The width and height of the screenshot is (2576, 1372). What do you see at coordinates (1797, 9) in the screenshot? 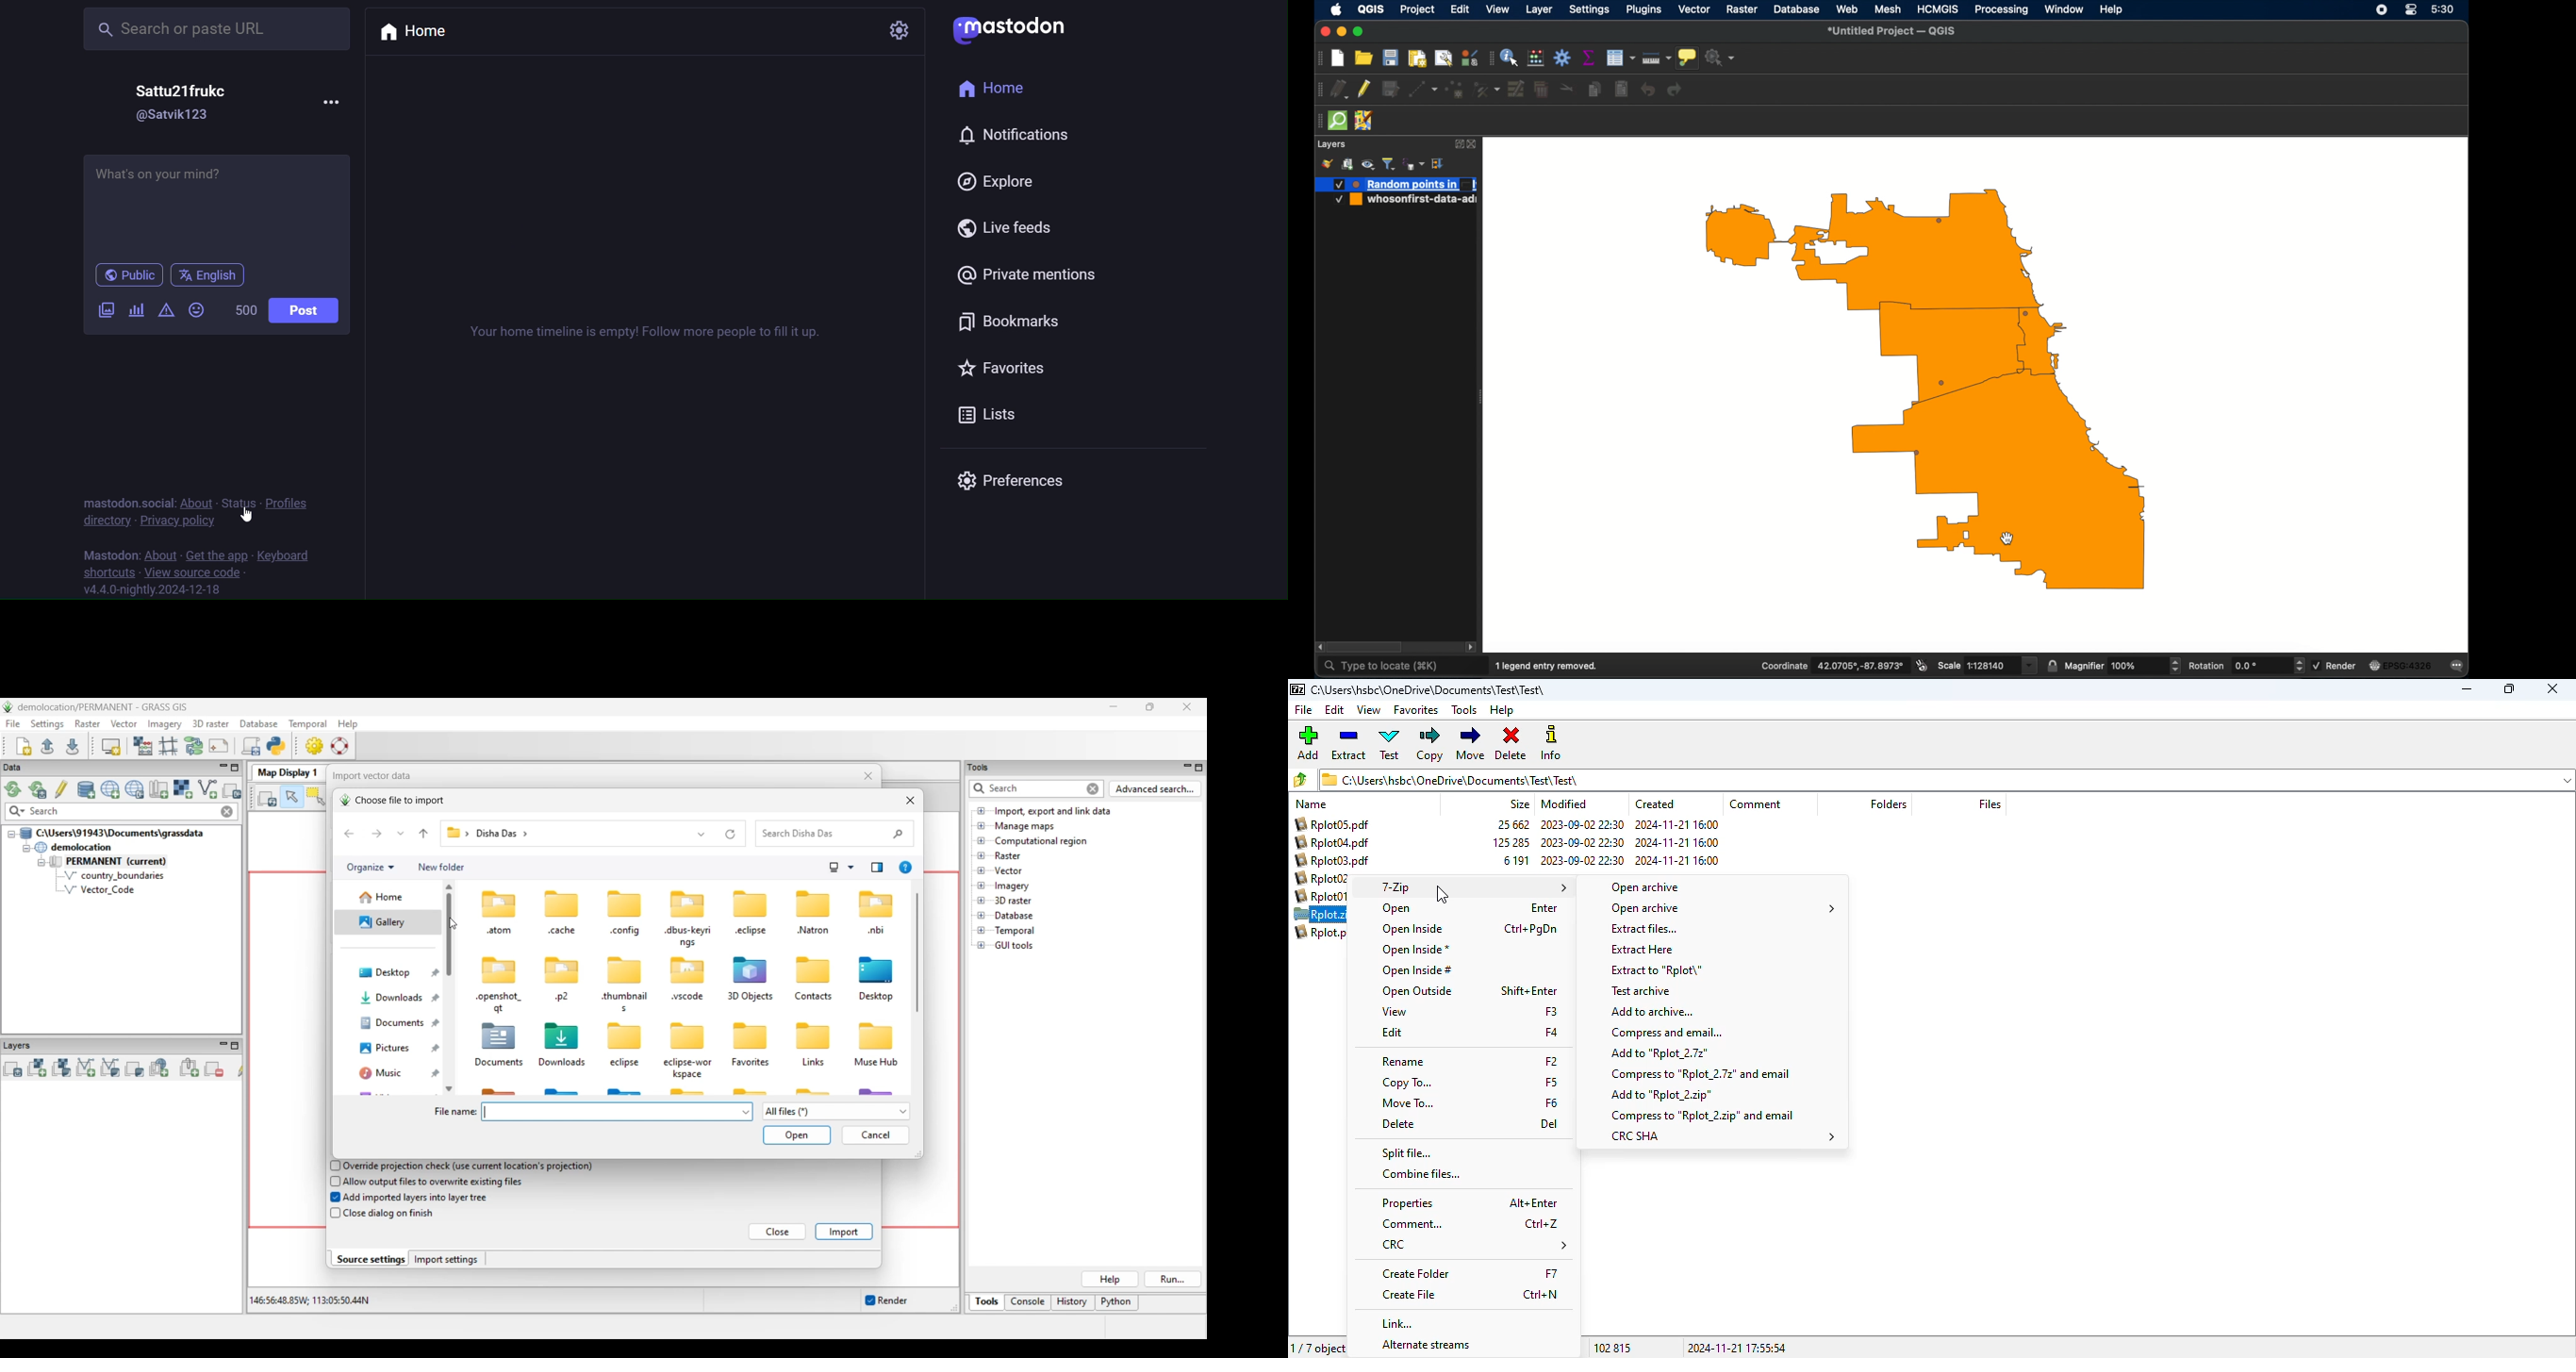
I see `database` at bounding box center [1797, 9].